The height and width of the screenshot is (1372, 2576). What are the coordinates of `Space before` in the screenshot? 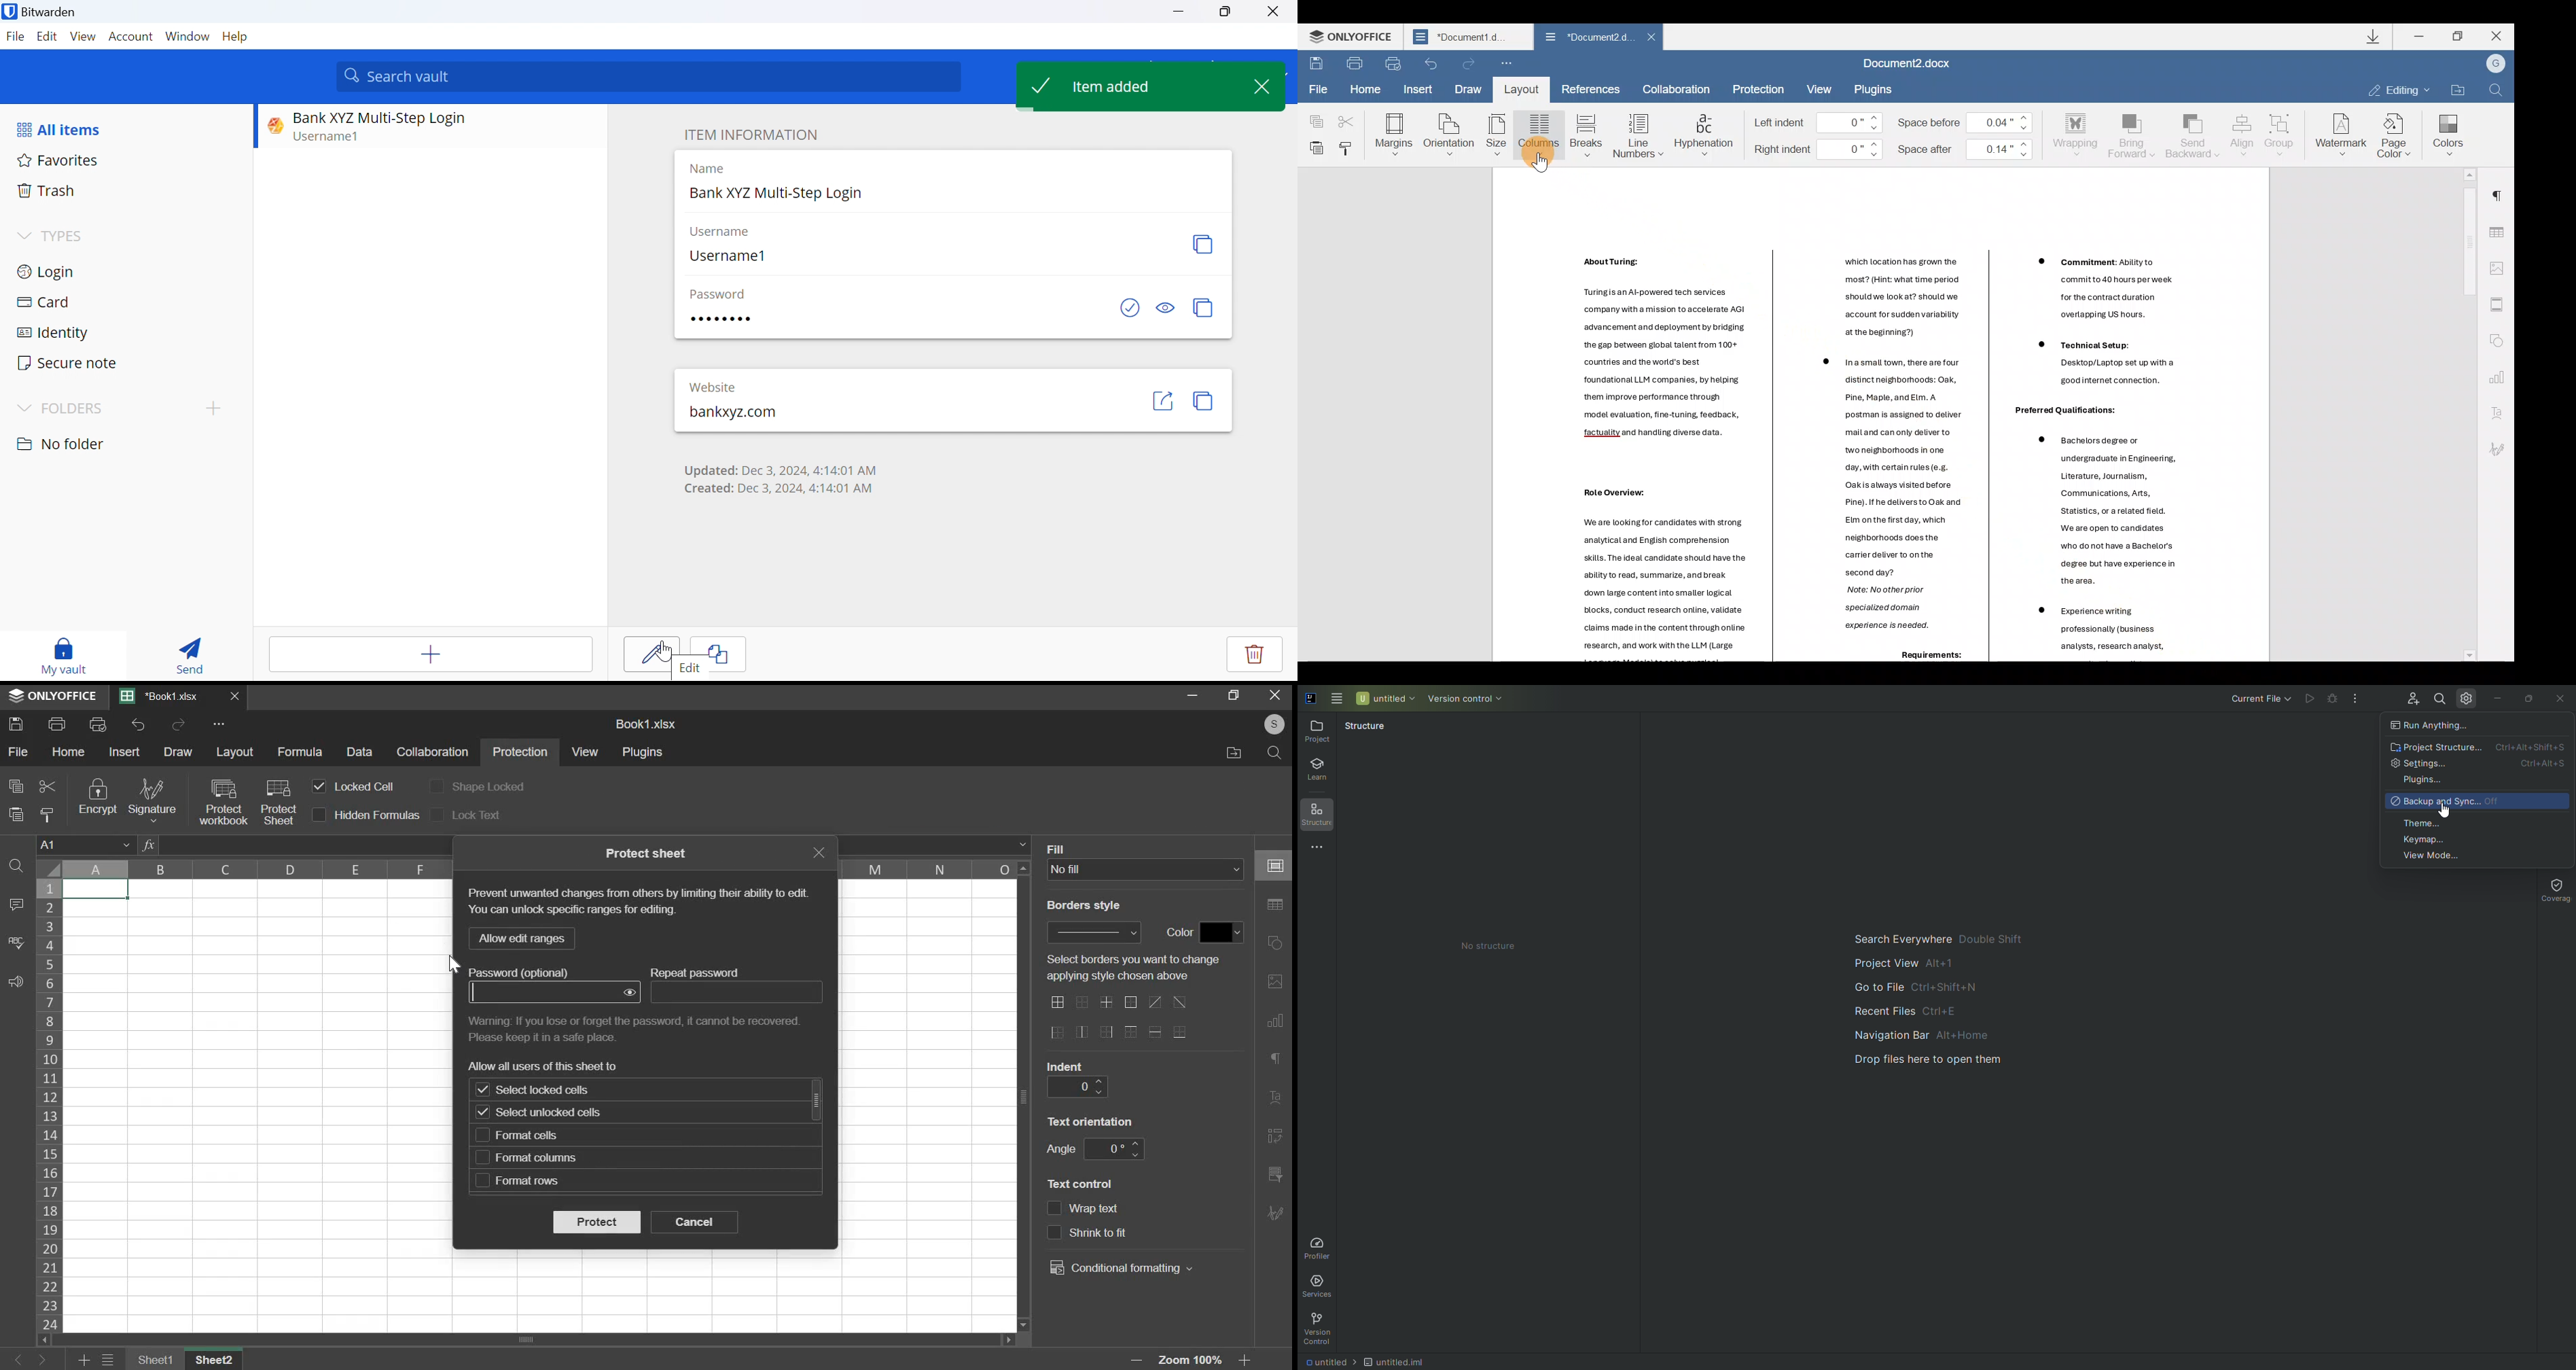 It's located at (1970, 119).